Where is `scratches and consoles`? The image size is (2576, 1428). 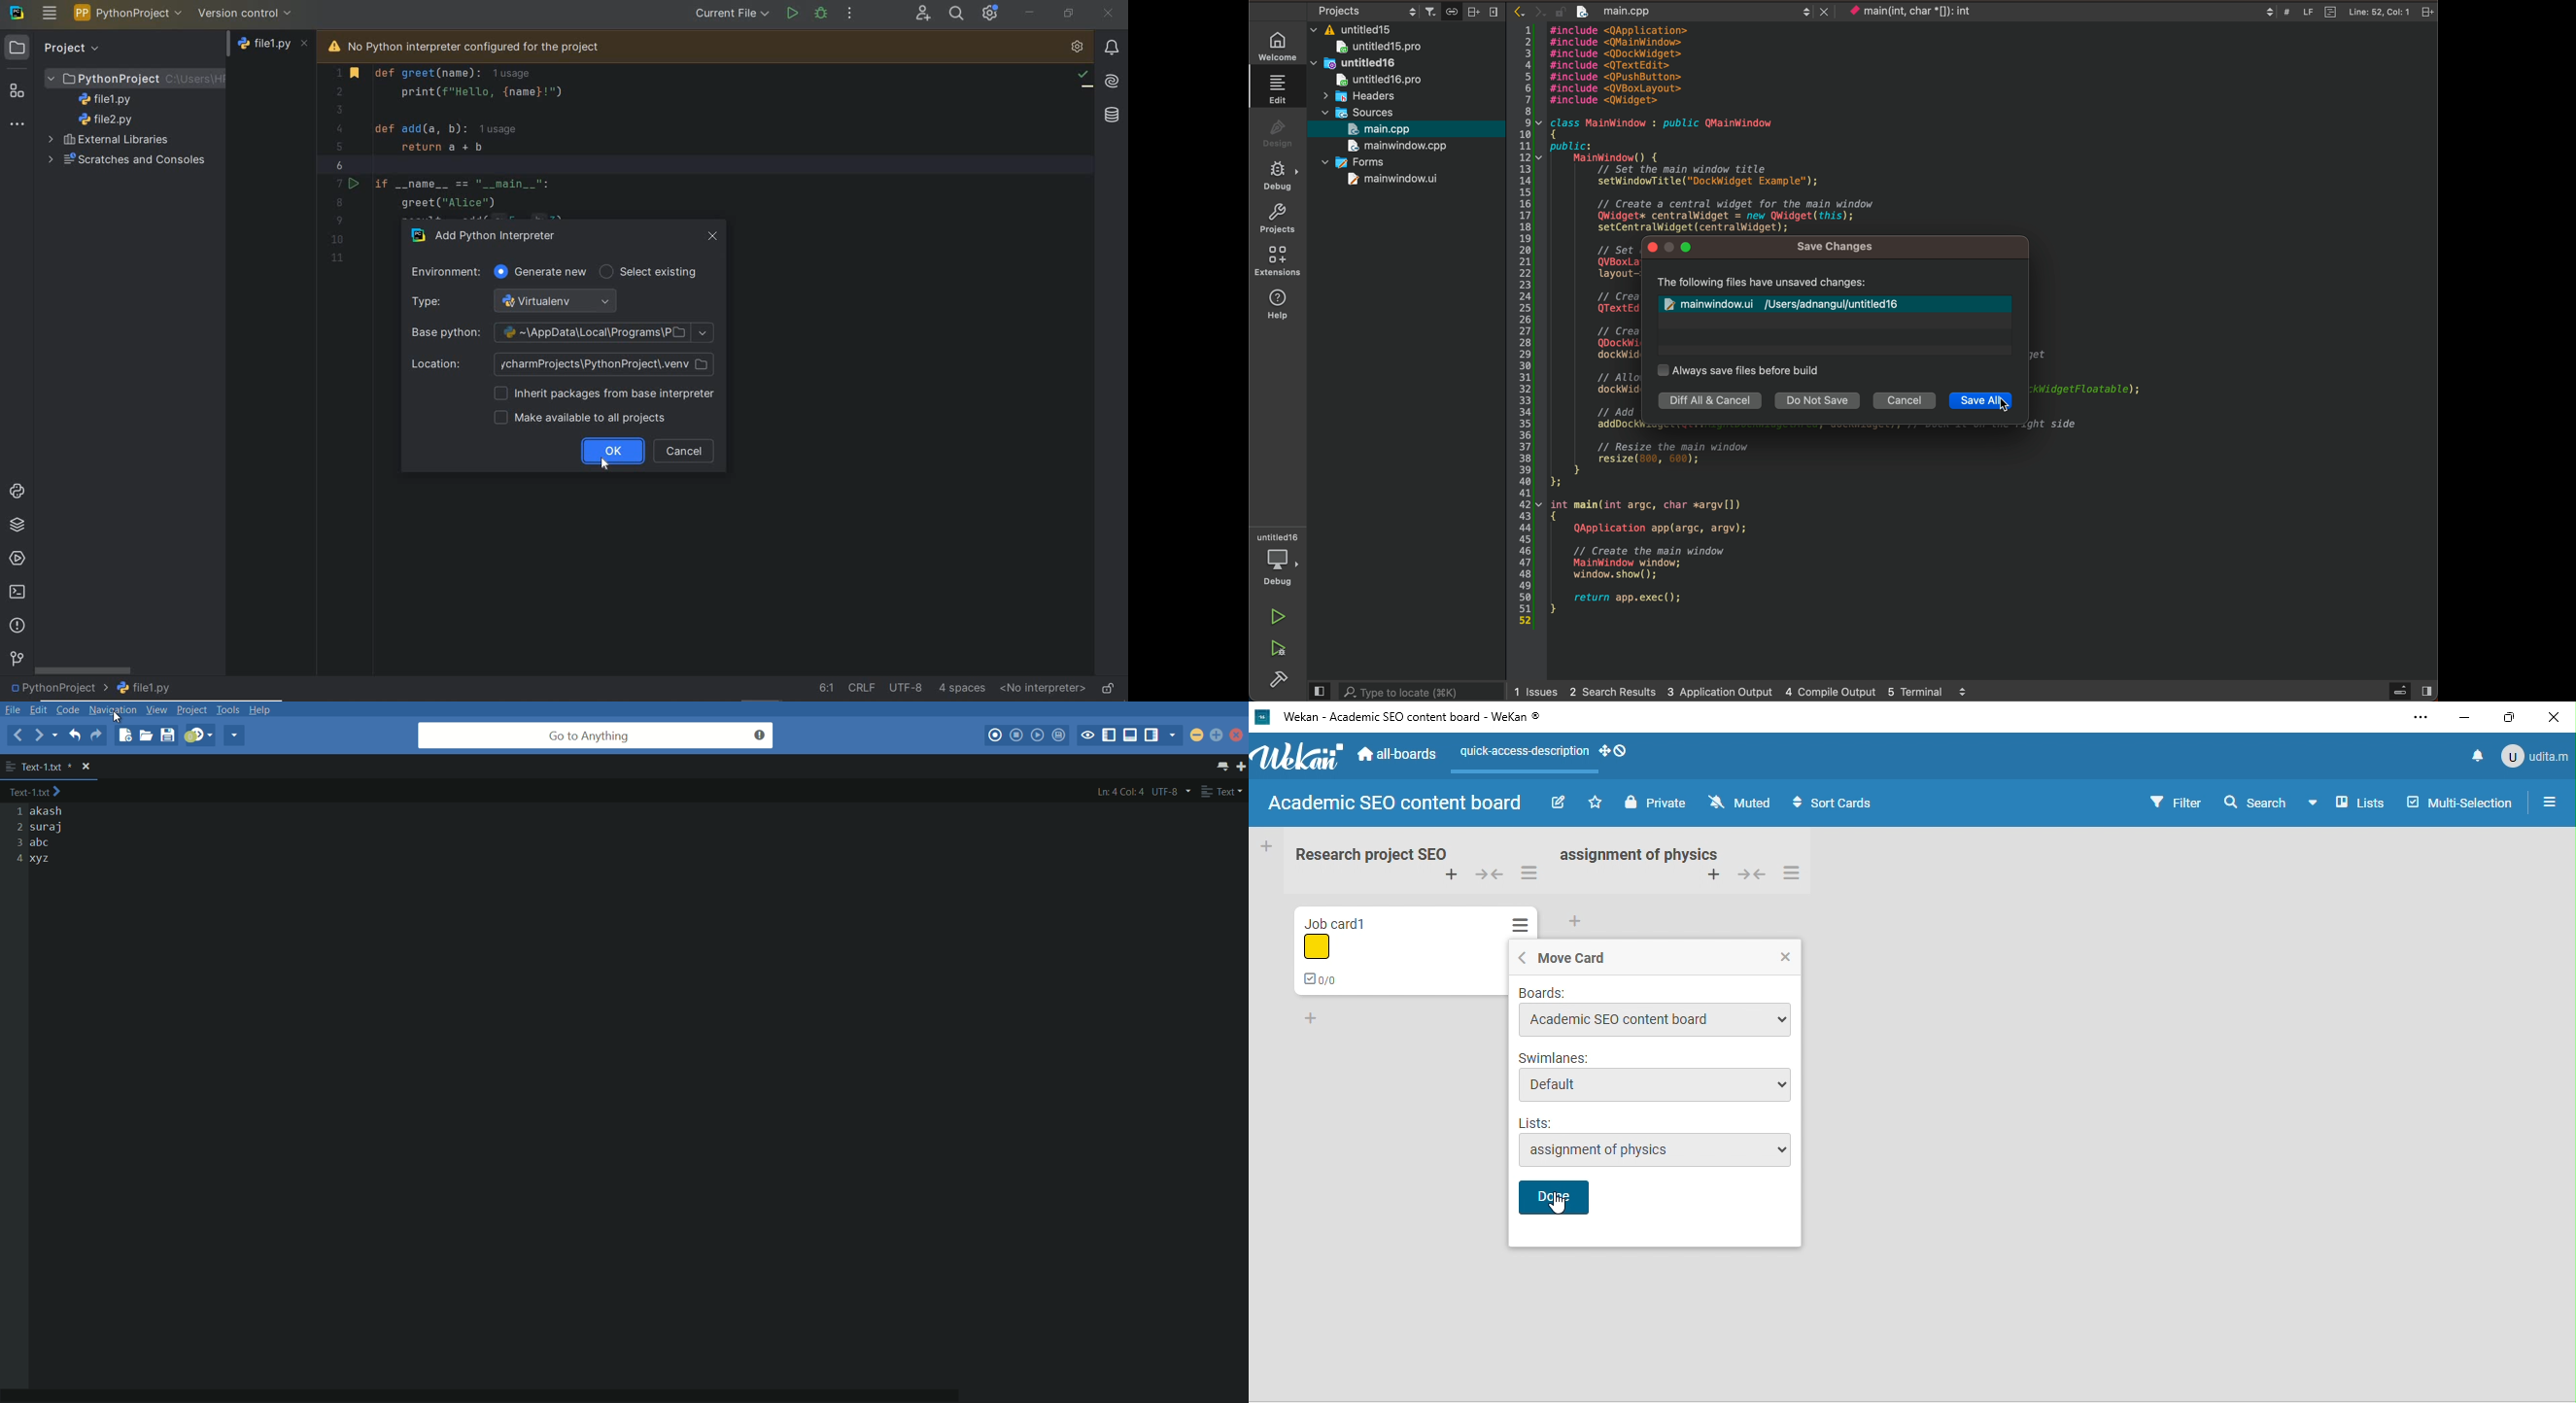 scratches and consoles is located at coordinates (123, 161).